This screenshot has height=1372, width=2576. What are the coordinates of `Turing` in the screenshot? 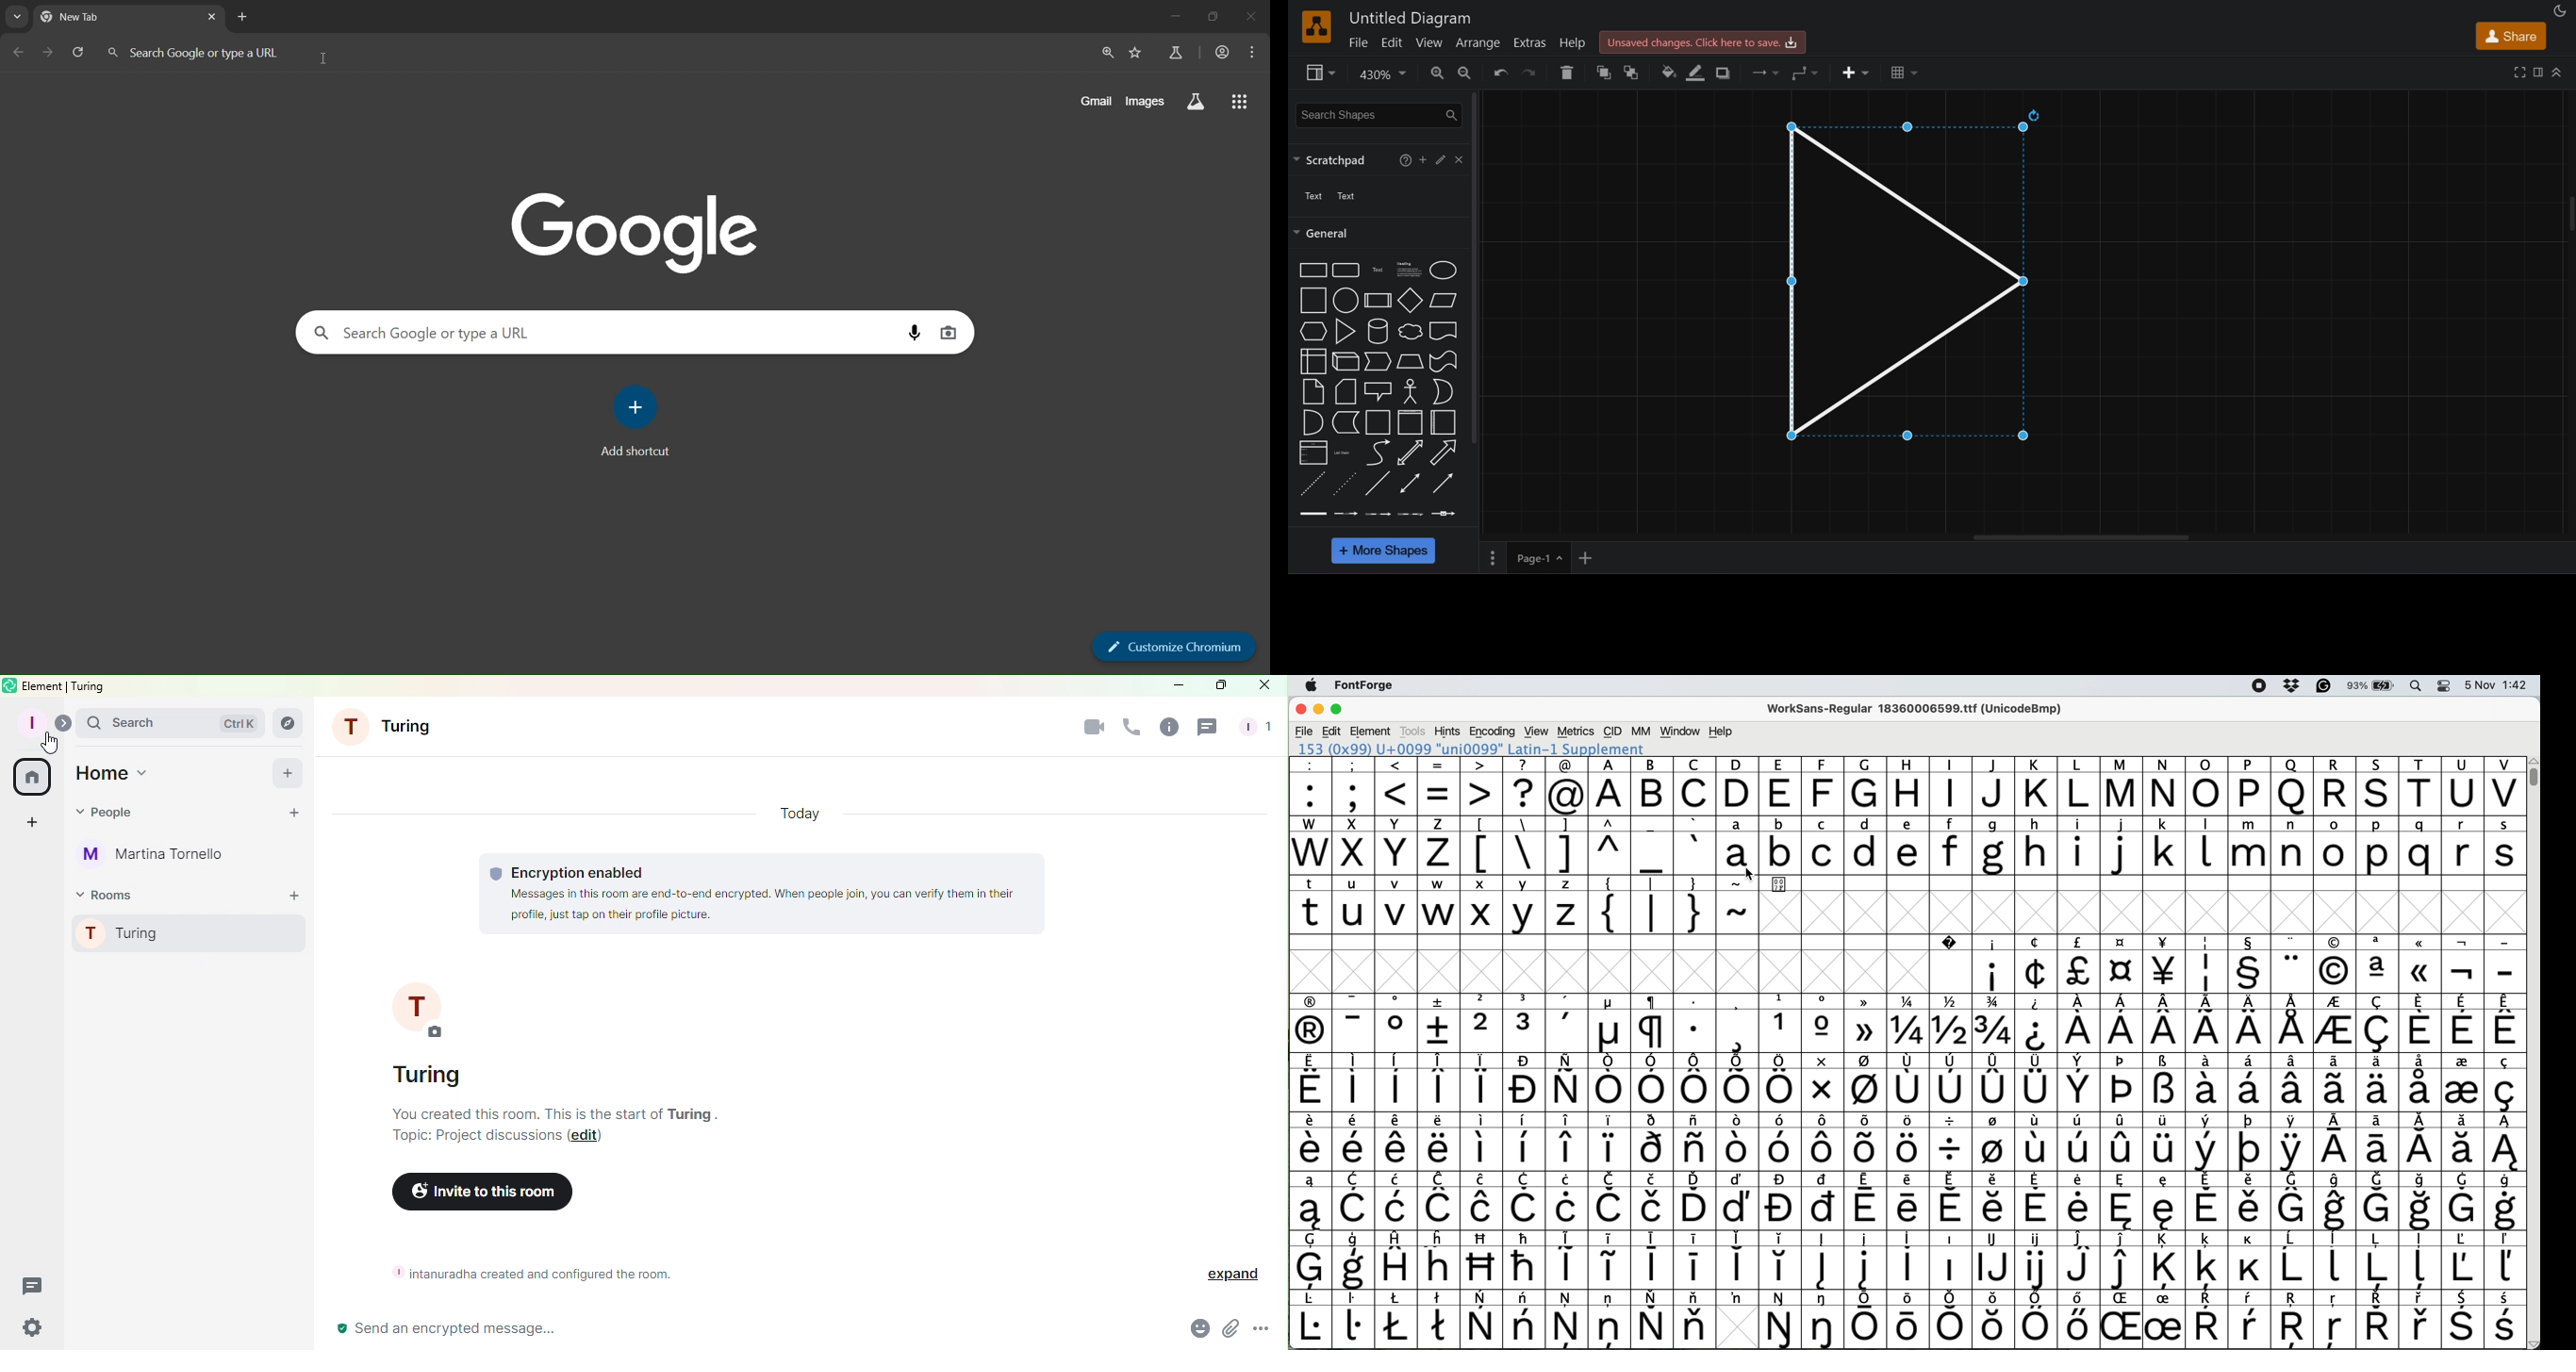 It's located at (181, 930).